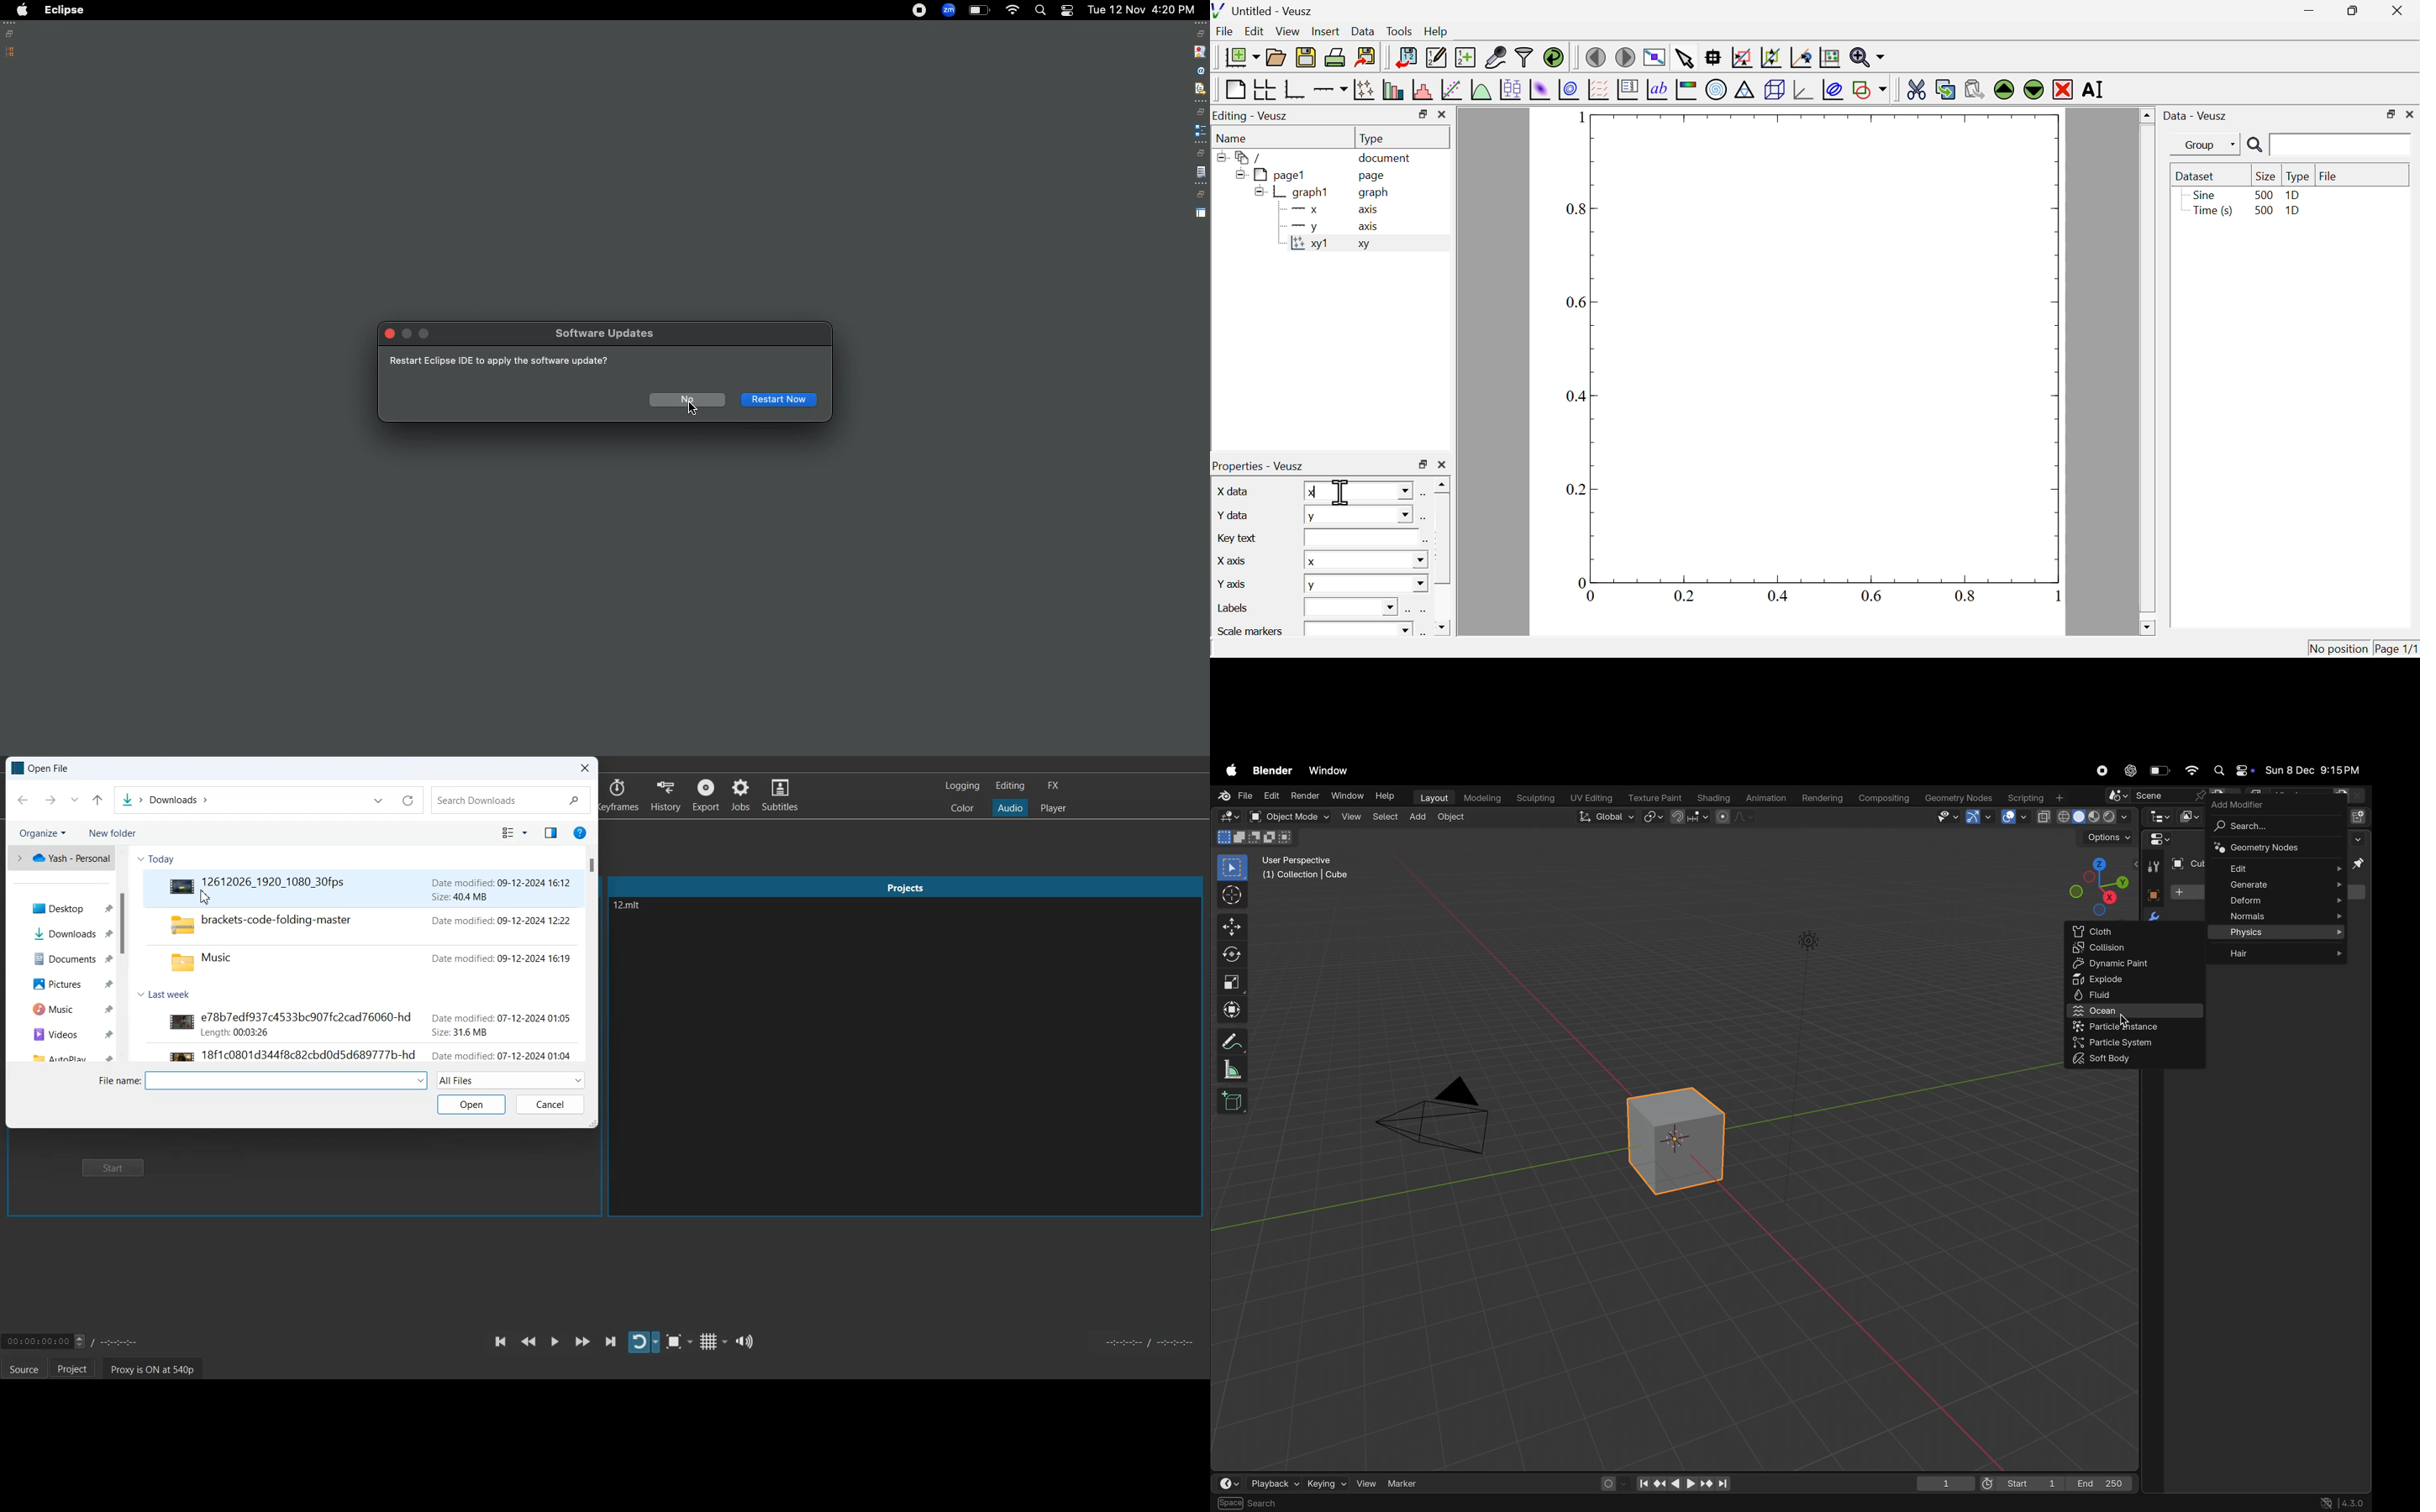 Image resolution: width=2436 pixels, height=1512 pixels. Describe the element at coordinates (42, 833) in the screenshot. I see `Organize` at that location.